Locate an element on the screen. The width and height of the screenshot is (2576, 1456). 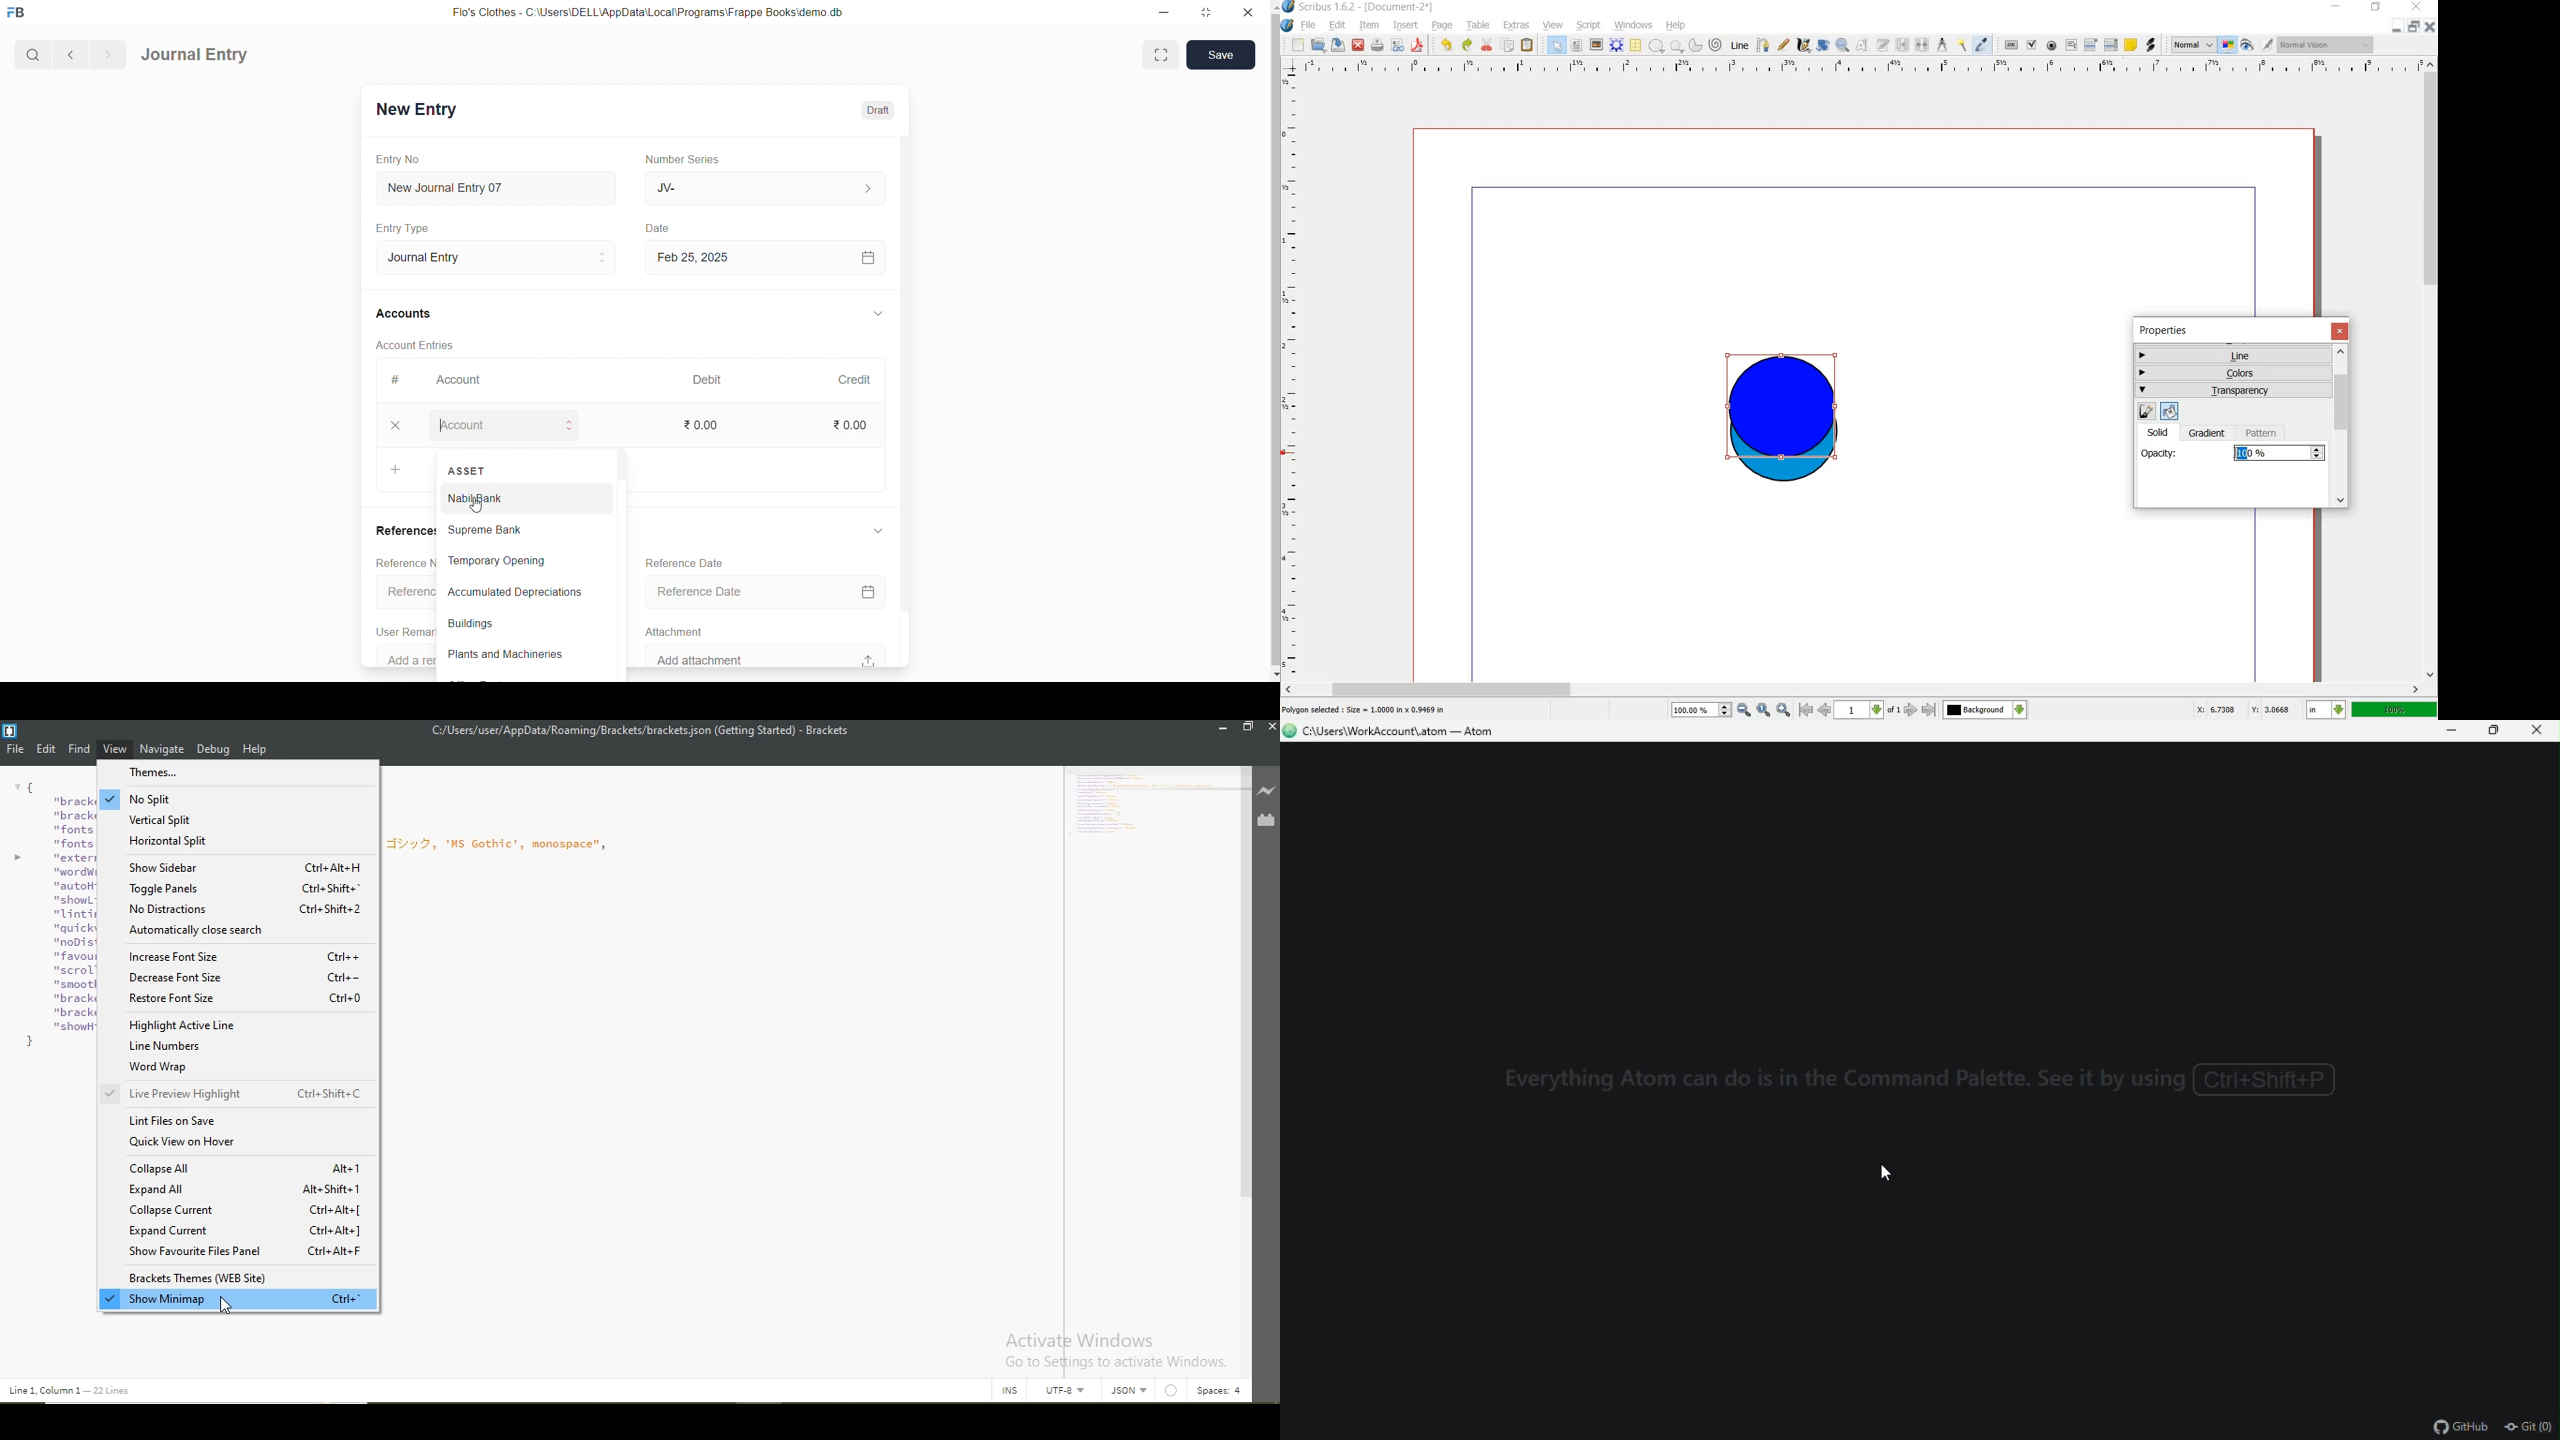
INS is located at coordinates (1011, 1391).